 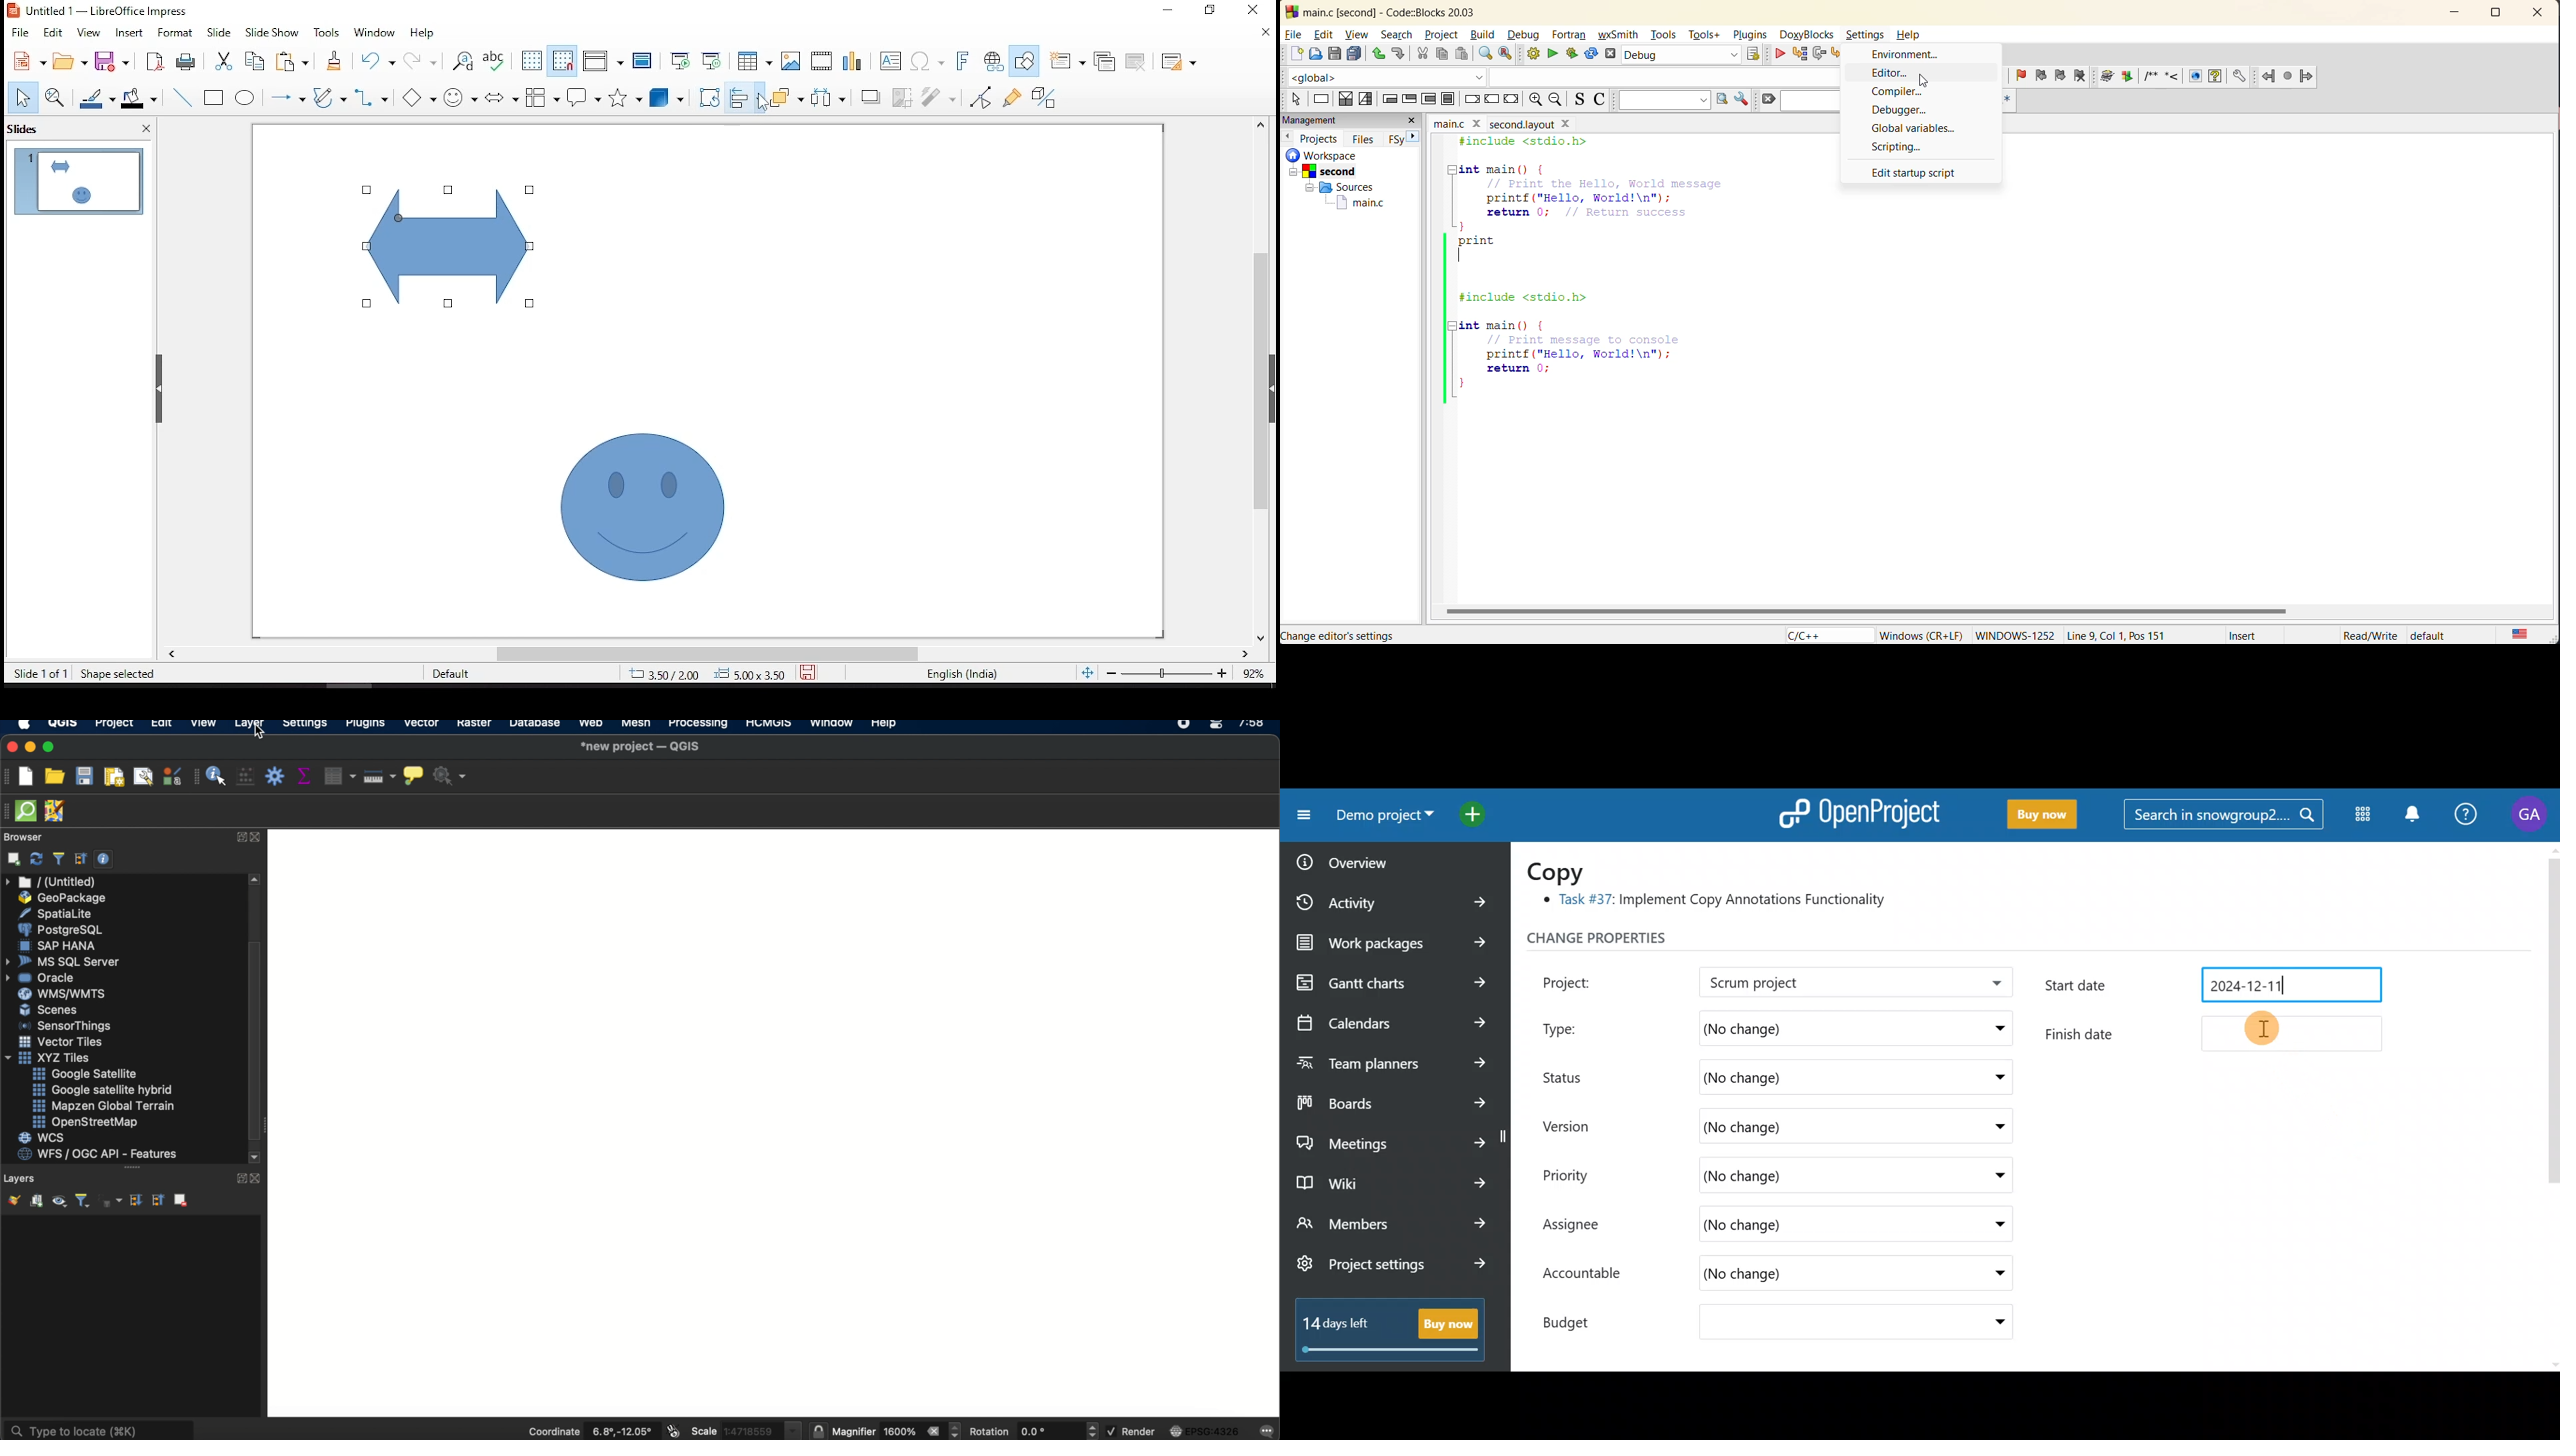 What do you see at coordinates (114, 62) in the screenshot?
I see `save` at bounding box center [114, 62].